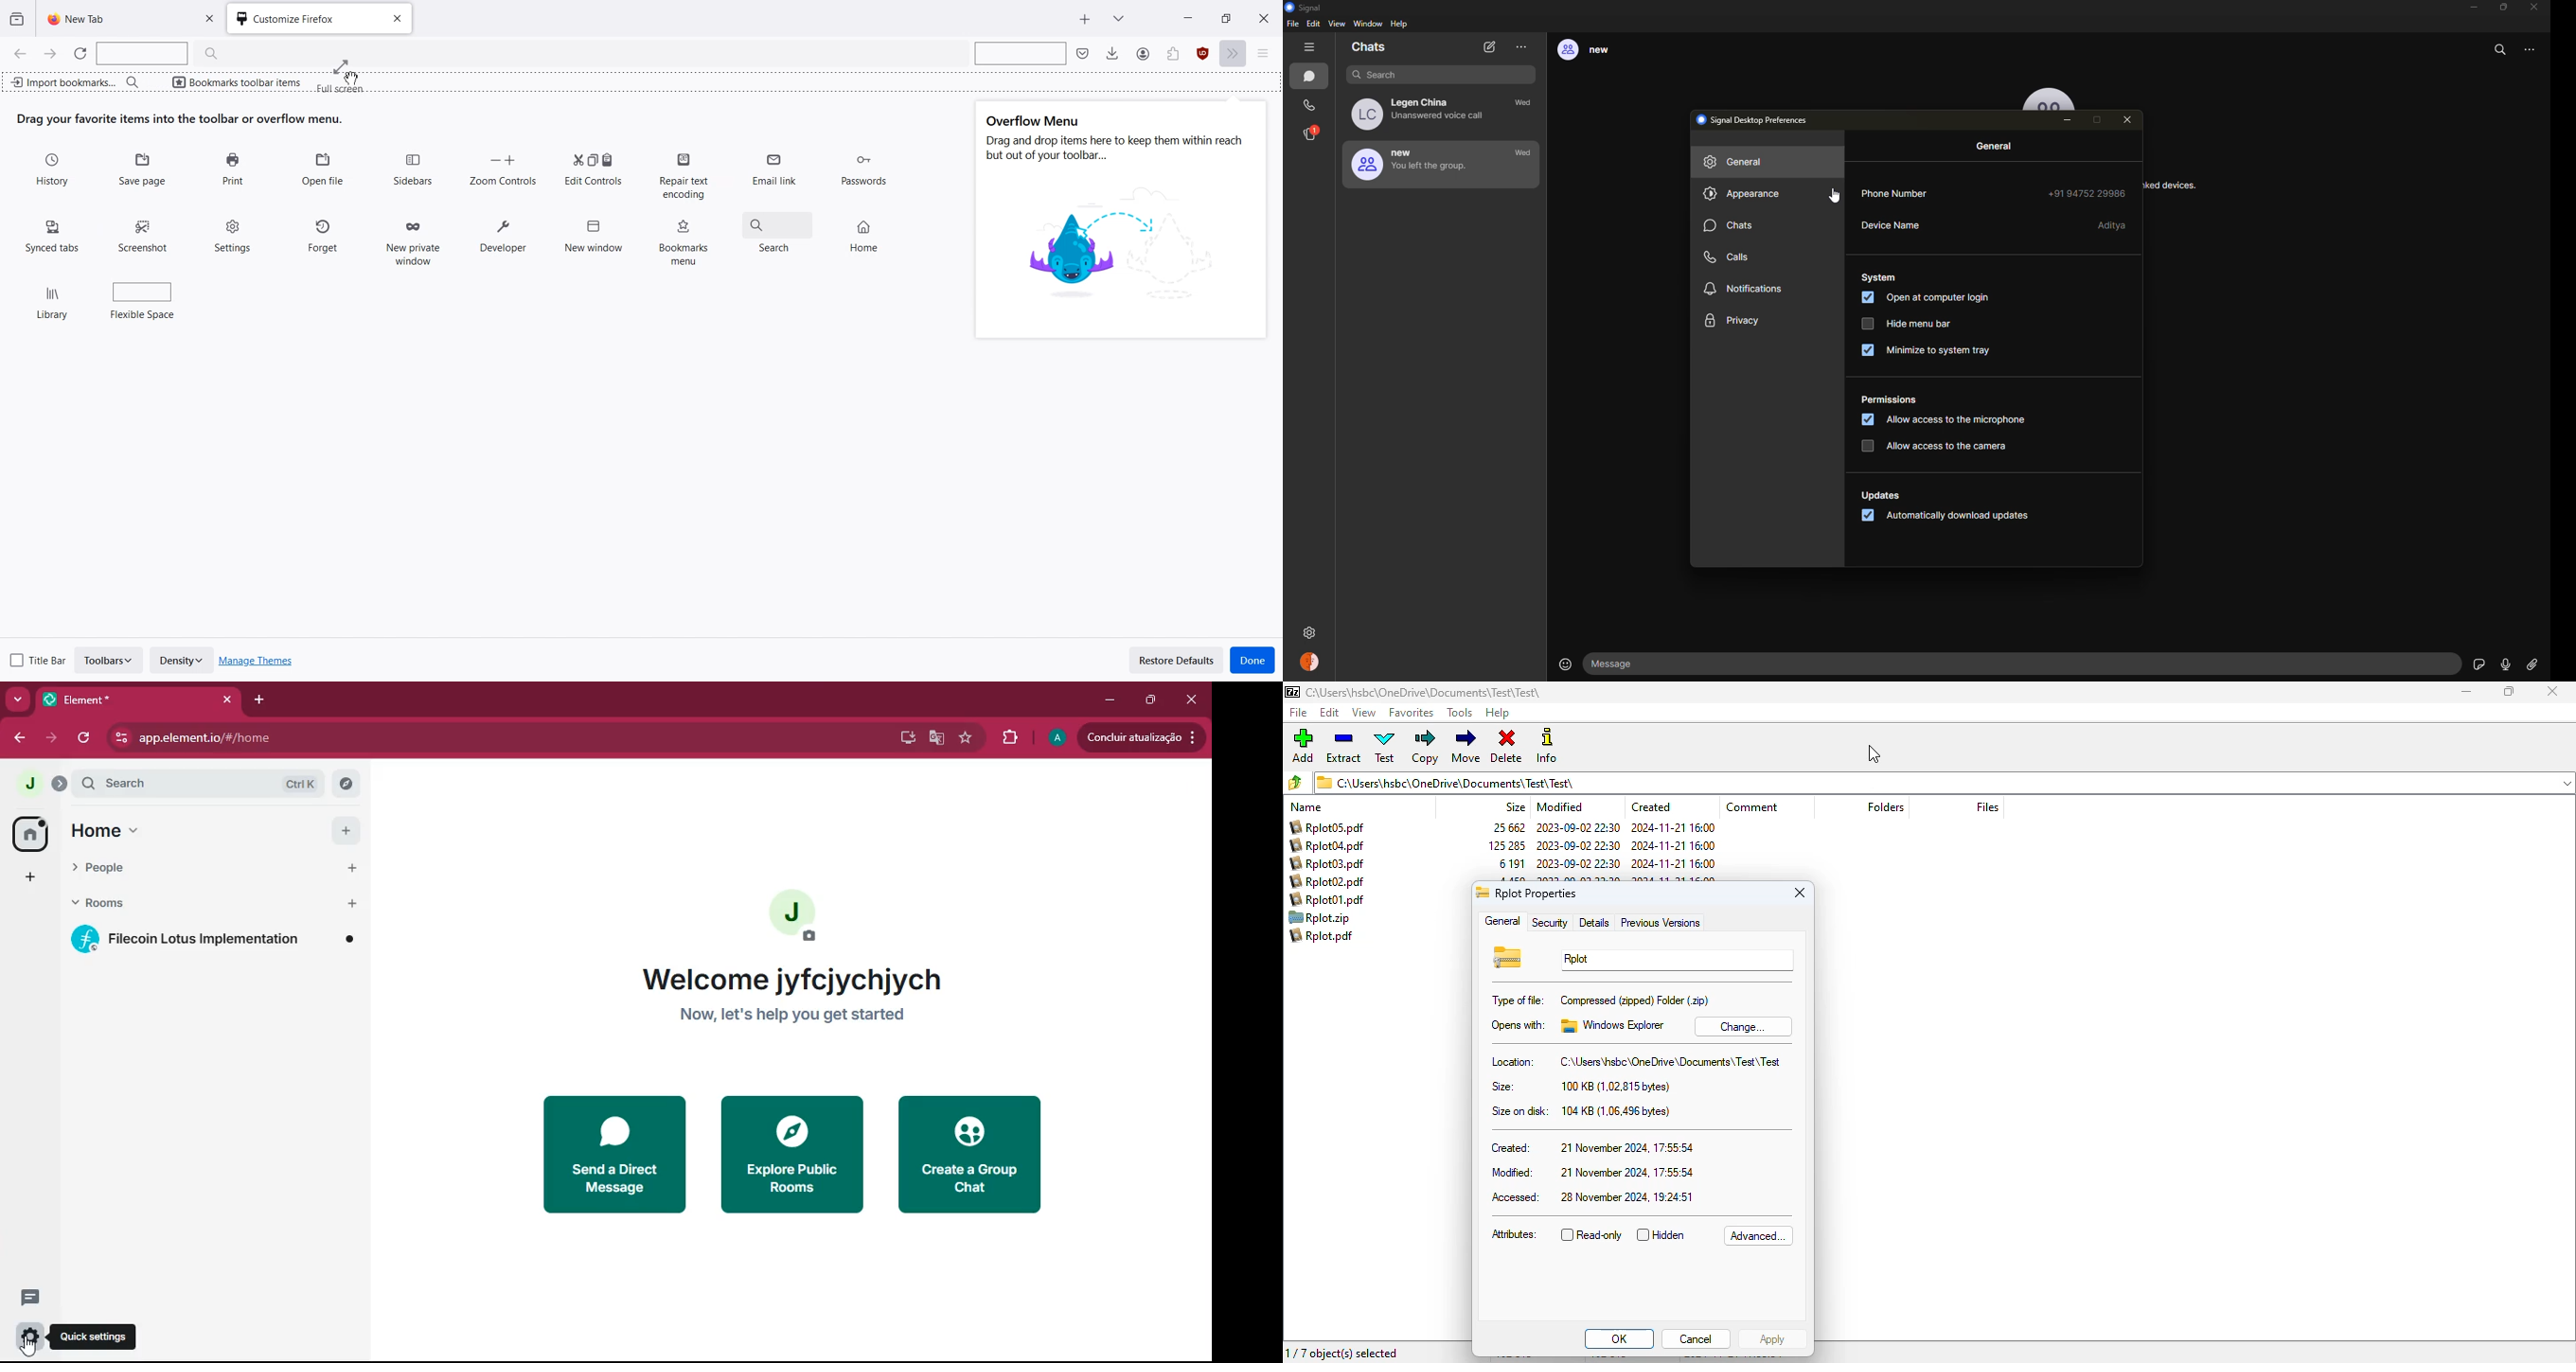 This screenshot has width=2576, height=1372. What do you see at coordinates (412, 239) in the screenshot?
I see `New private window` at bounding box center [412, 239].